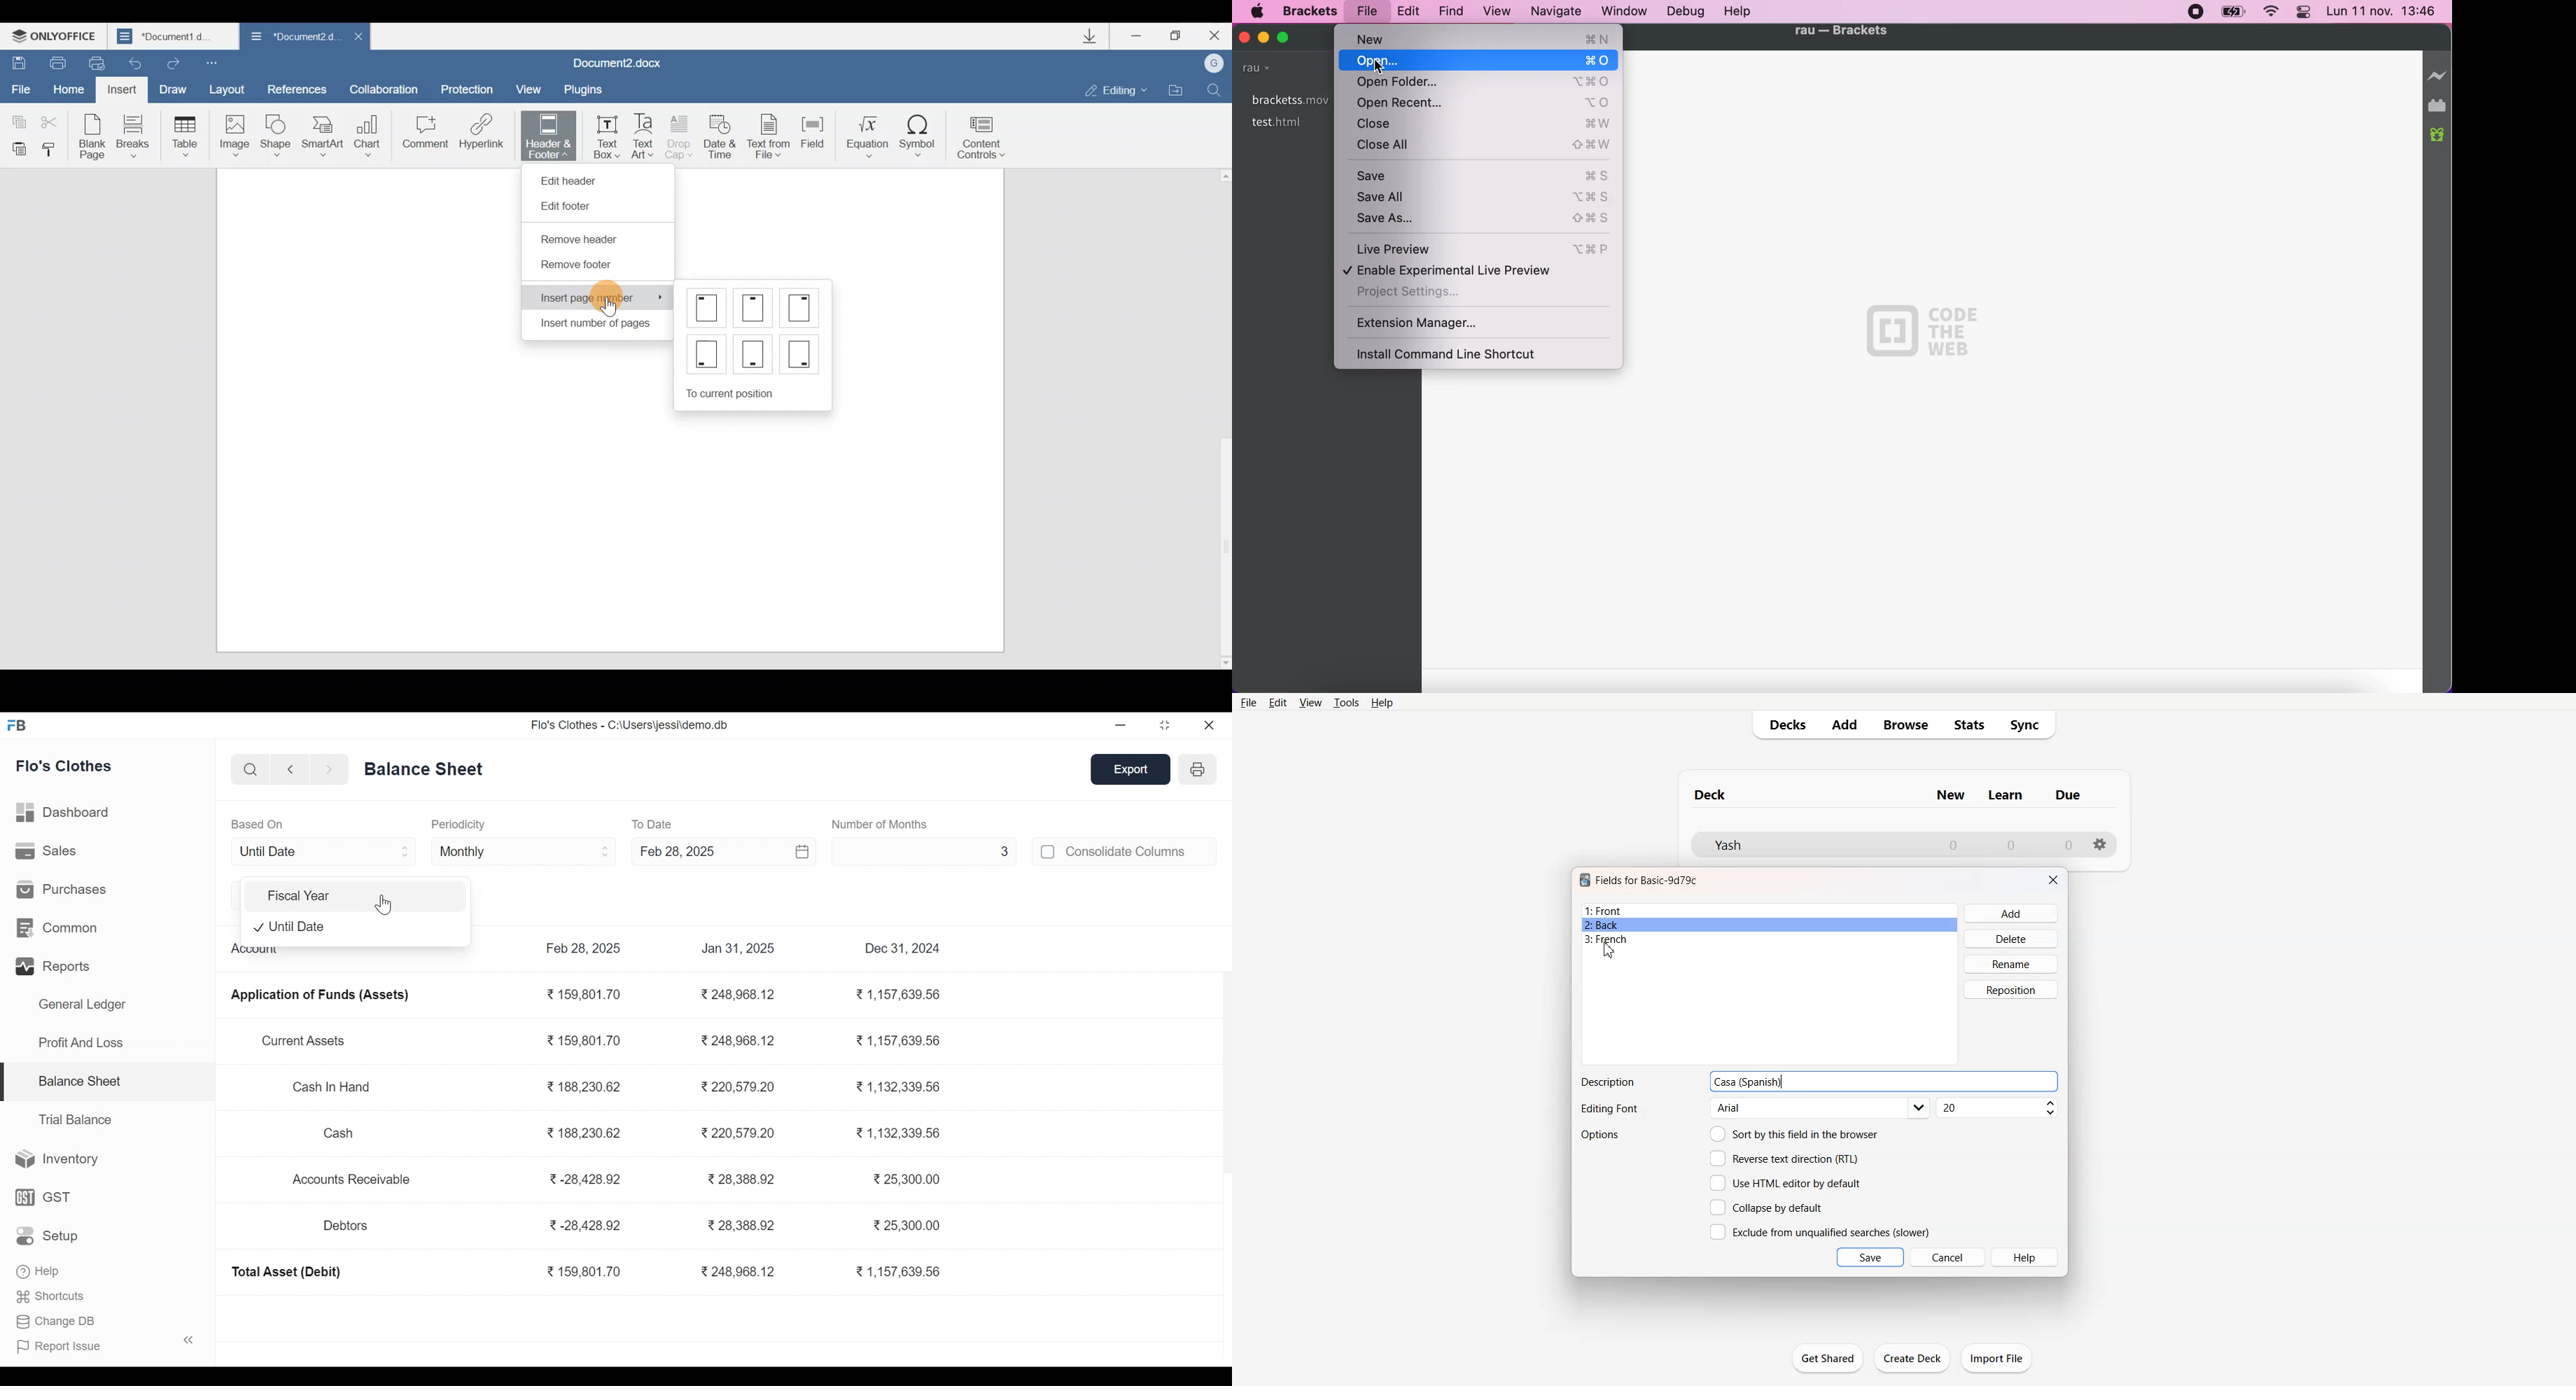 The image size is (2576, 1400). What do you see at coordinates (758, 391) in the screenshot?
I see `To current position` at bounding box center [758, 391].